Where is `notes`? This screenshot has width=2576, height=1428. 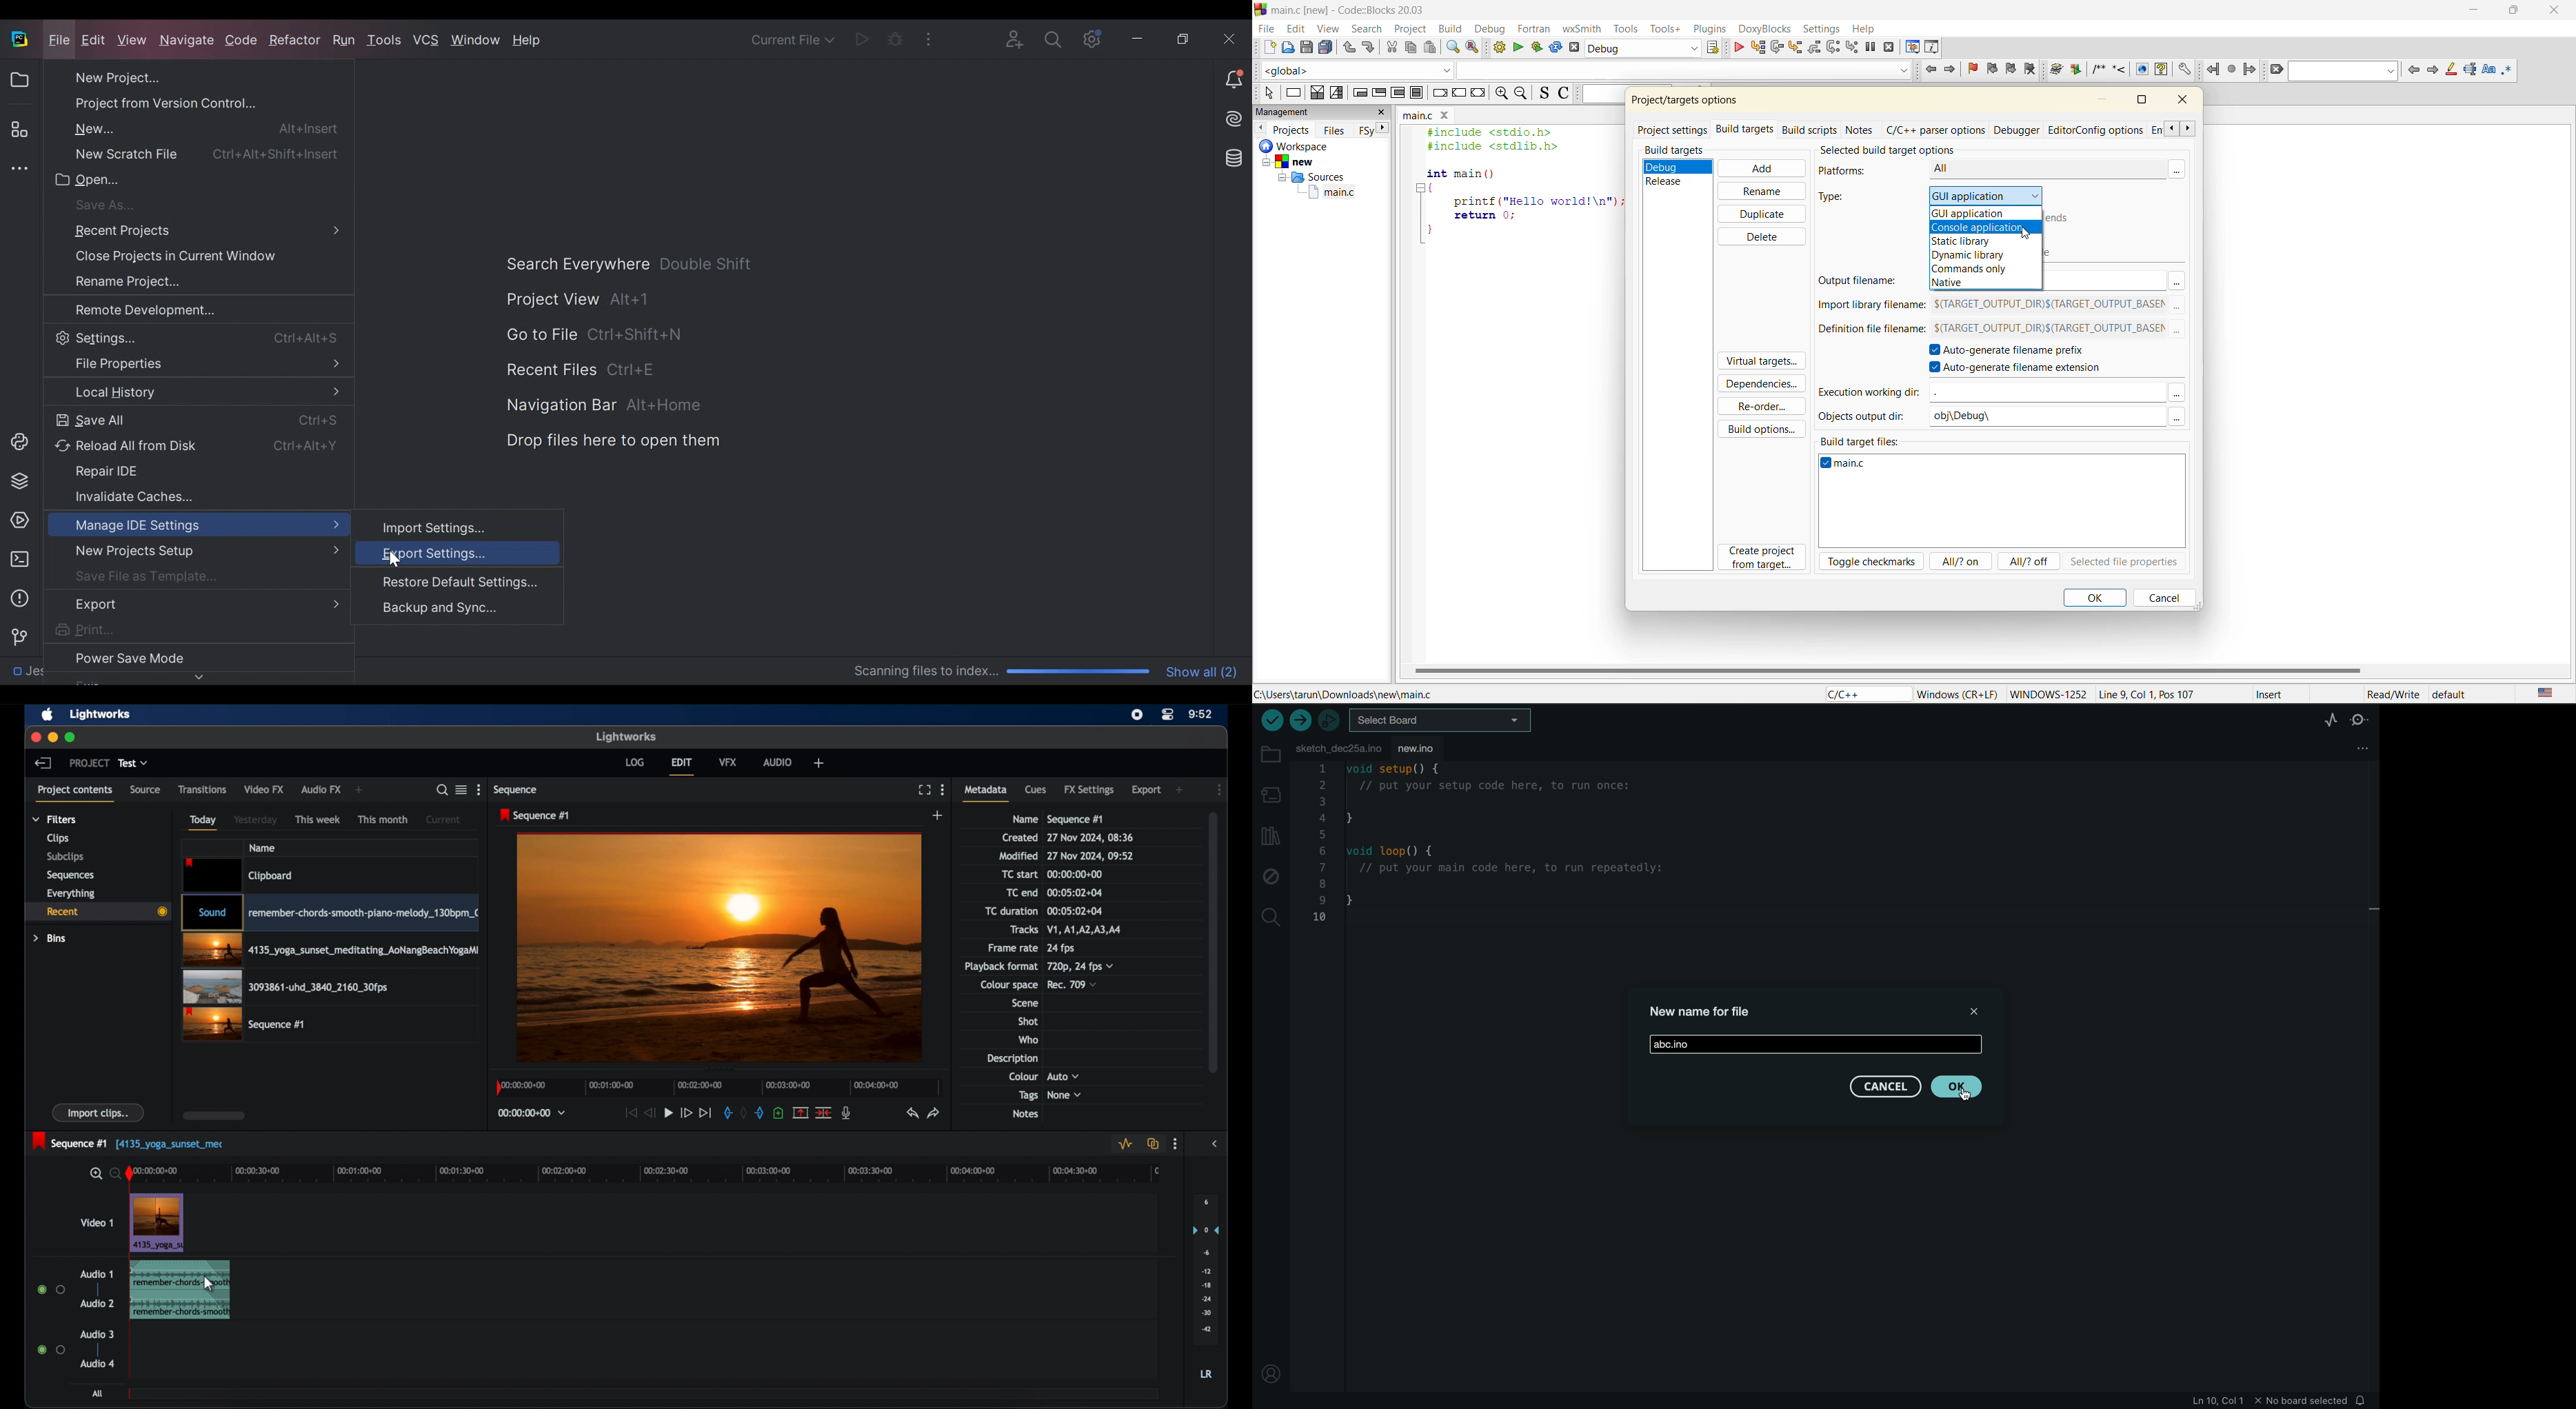 notes is located at coordinates (1861, 128).